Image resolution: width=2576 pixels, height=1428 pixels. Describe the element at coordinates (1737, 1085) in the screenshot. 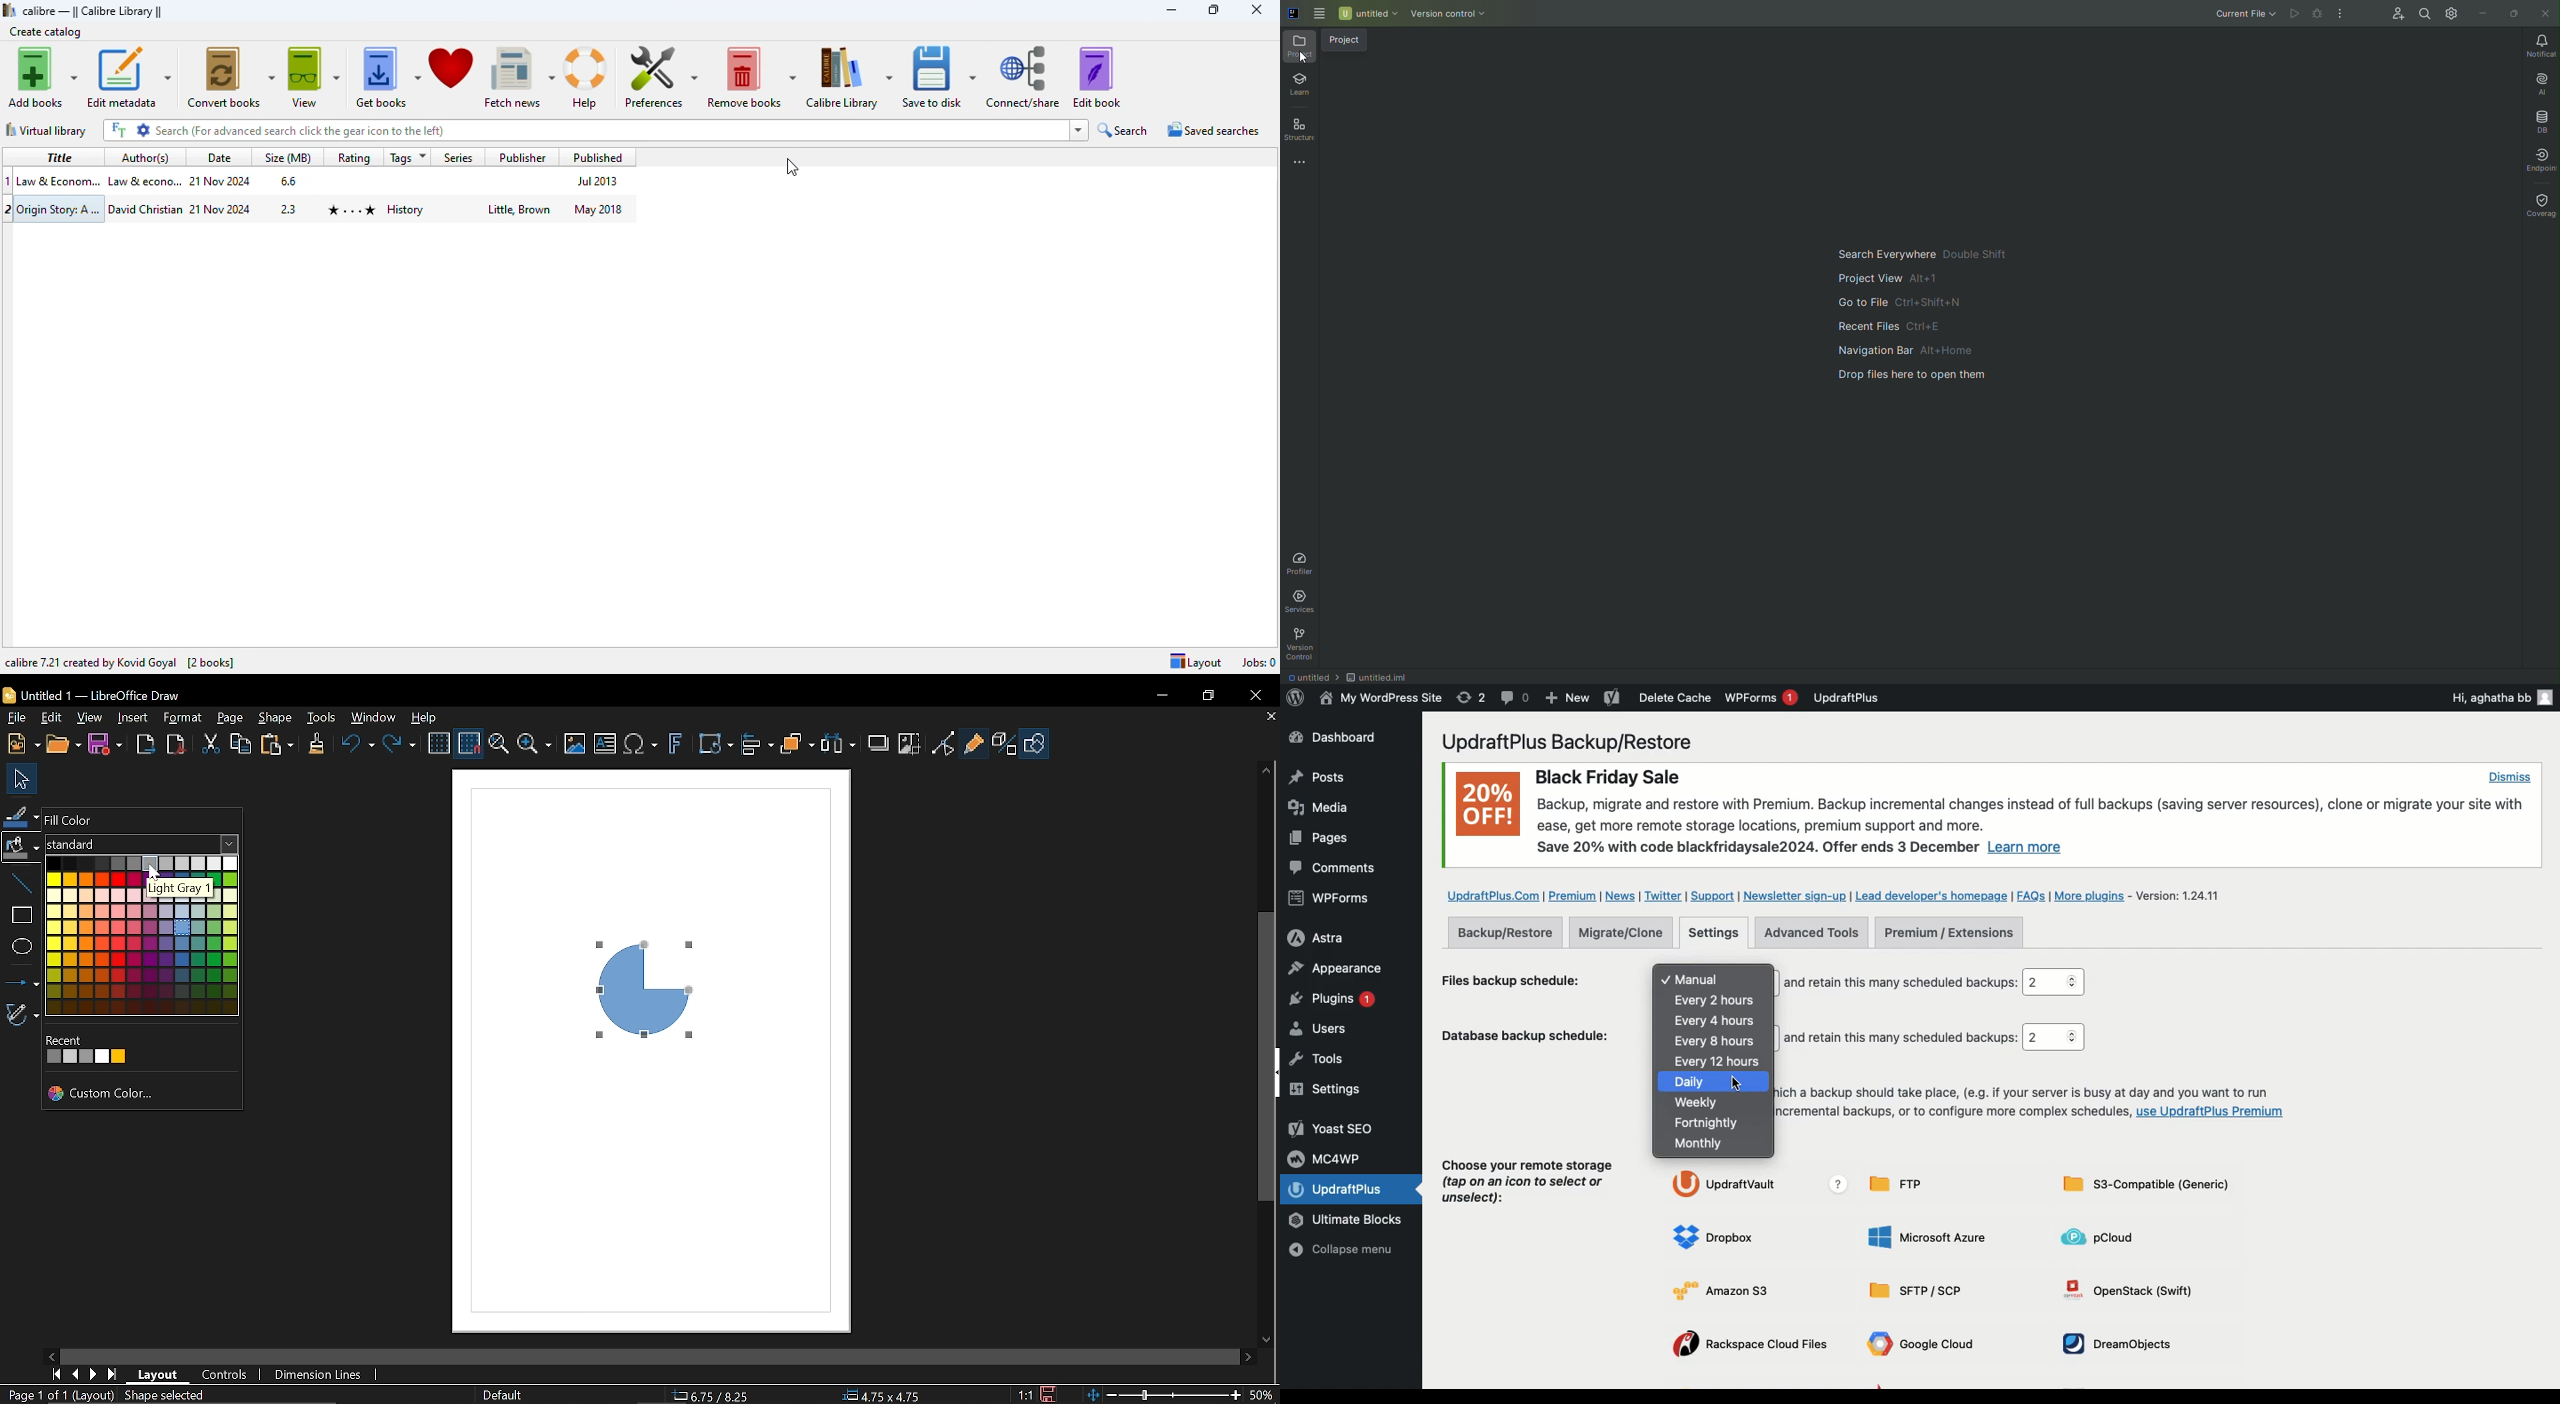

I see `Cursor` at that location.